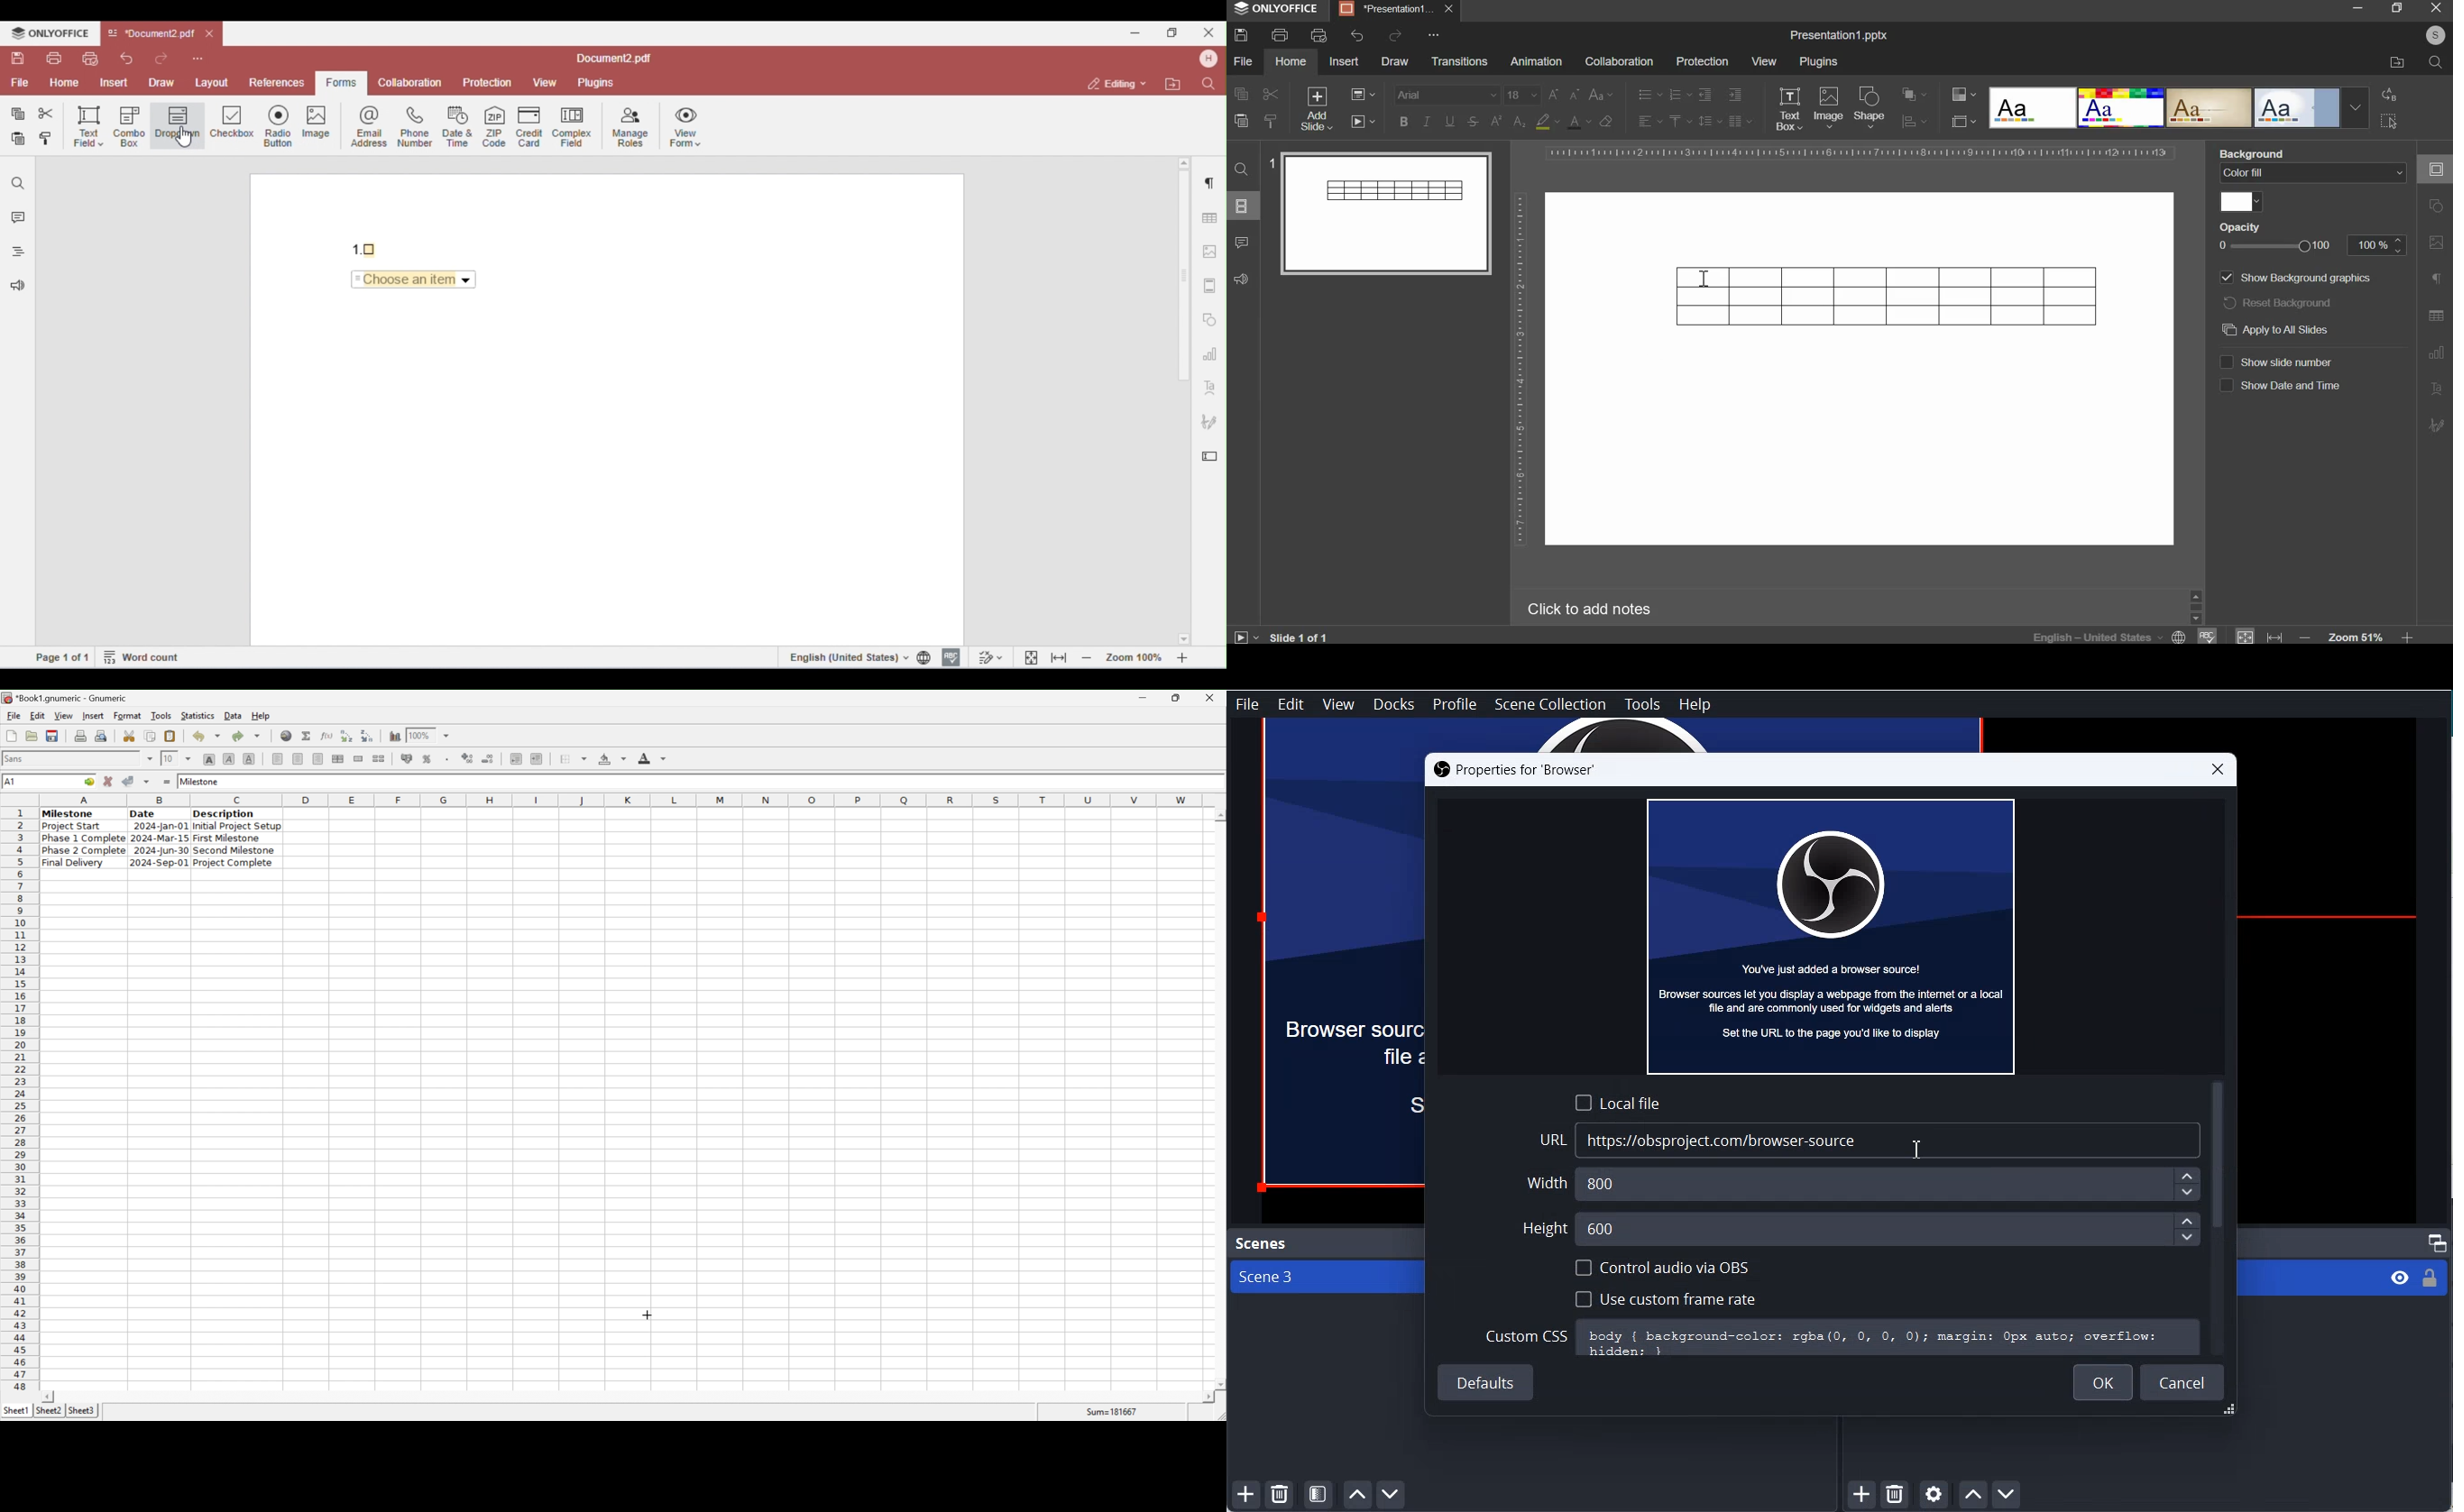  I want to click on slide size, so click(1963, 121).